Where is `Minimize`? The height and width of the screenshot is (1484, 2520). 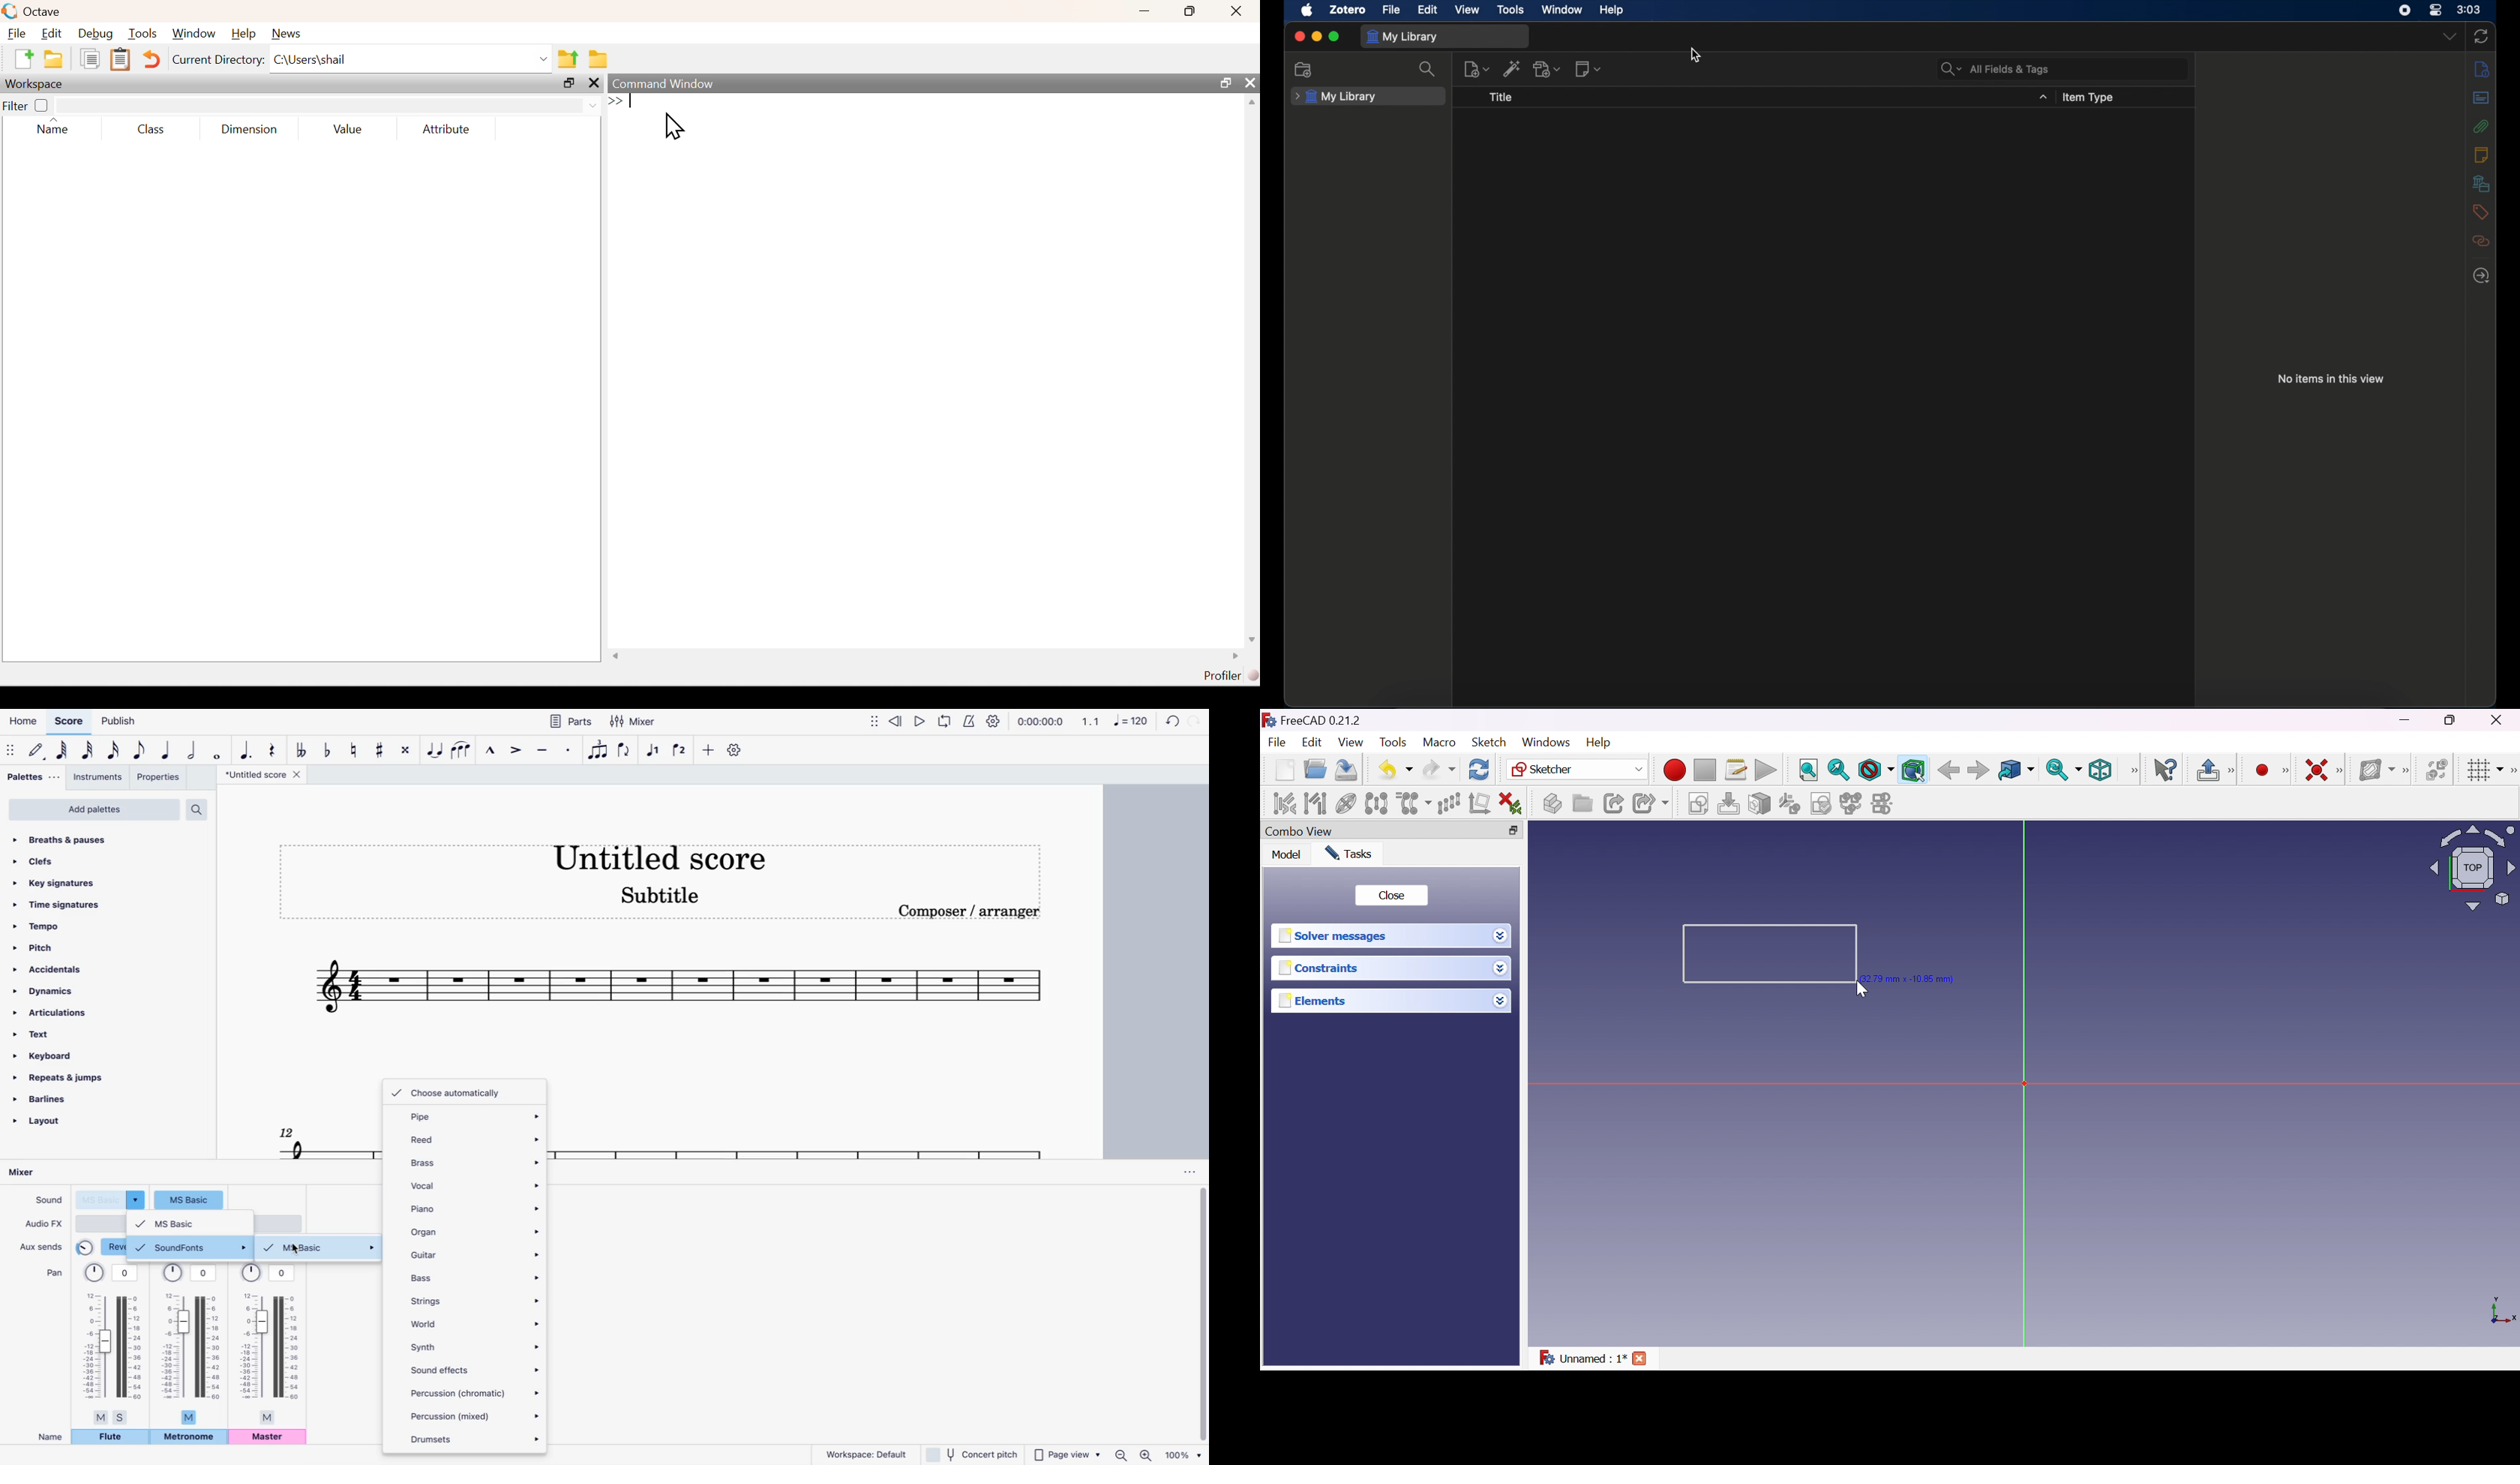 Minimize is located at coordinates (2405, 719).